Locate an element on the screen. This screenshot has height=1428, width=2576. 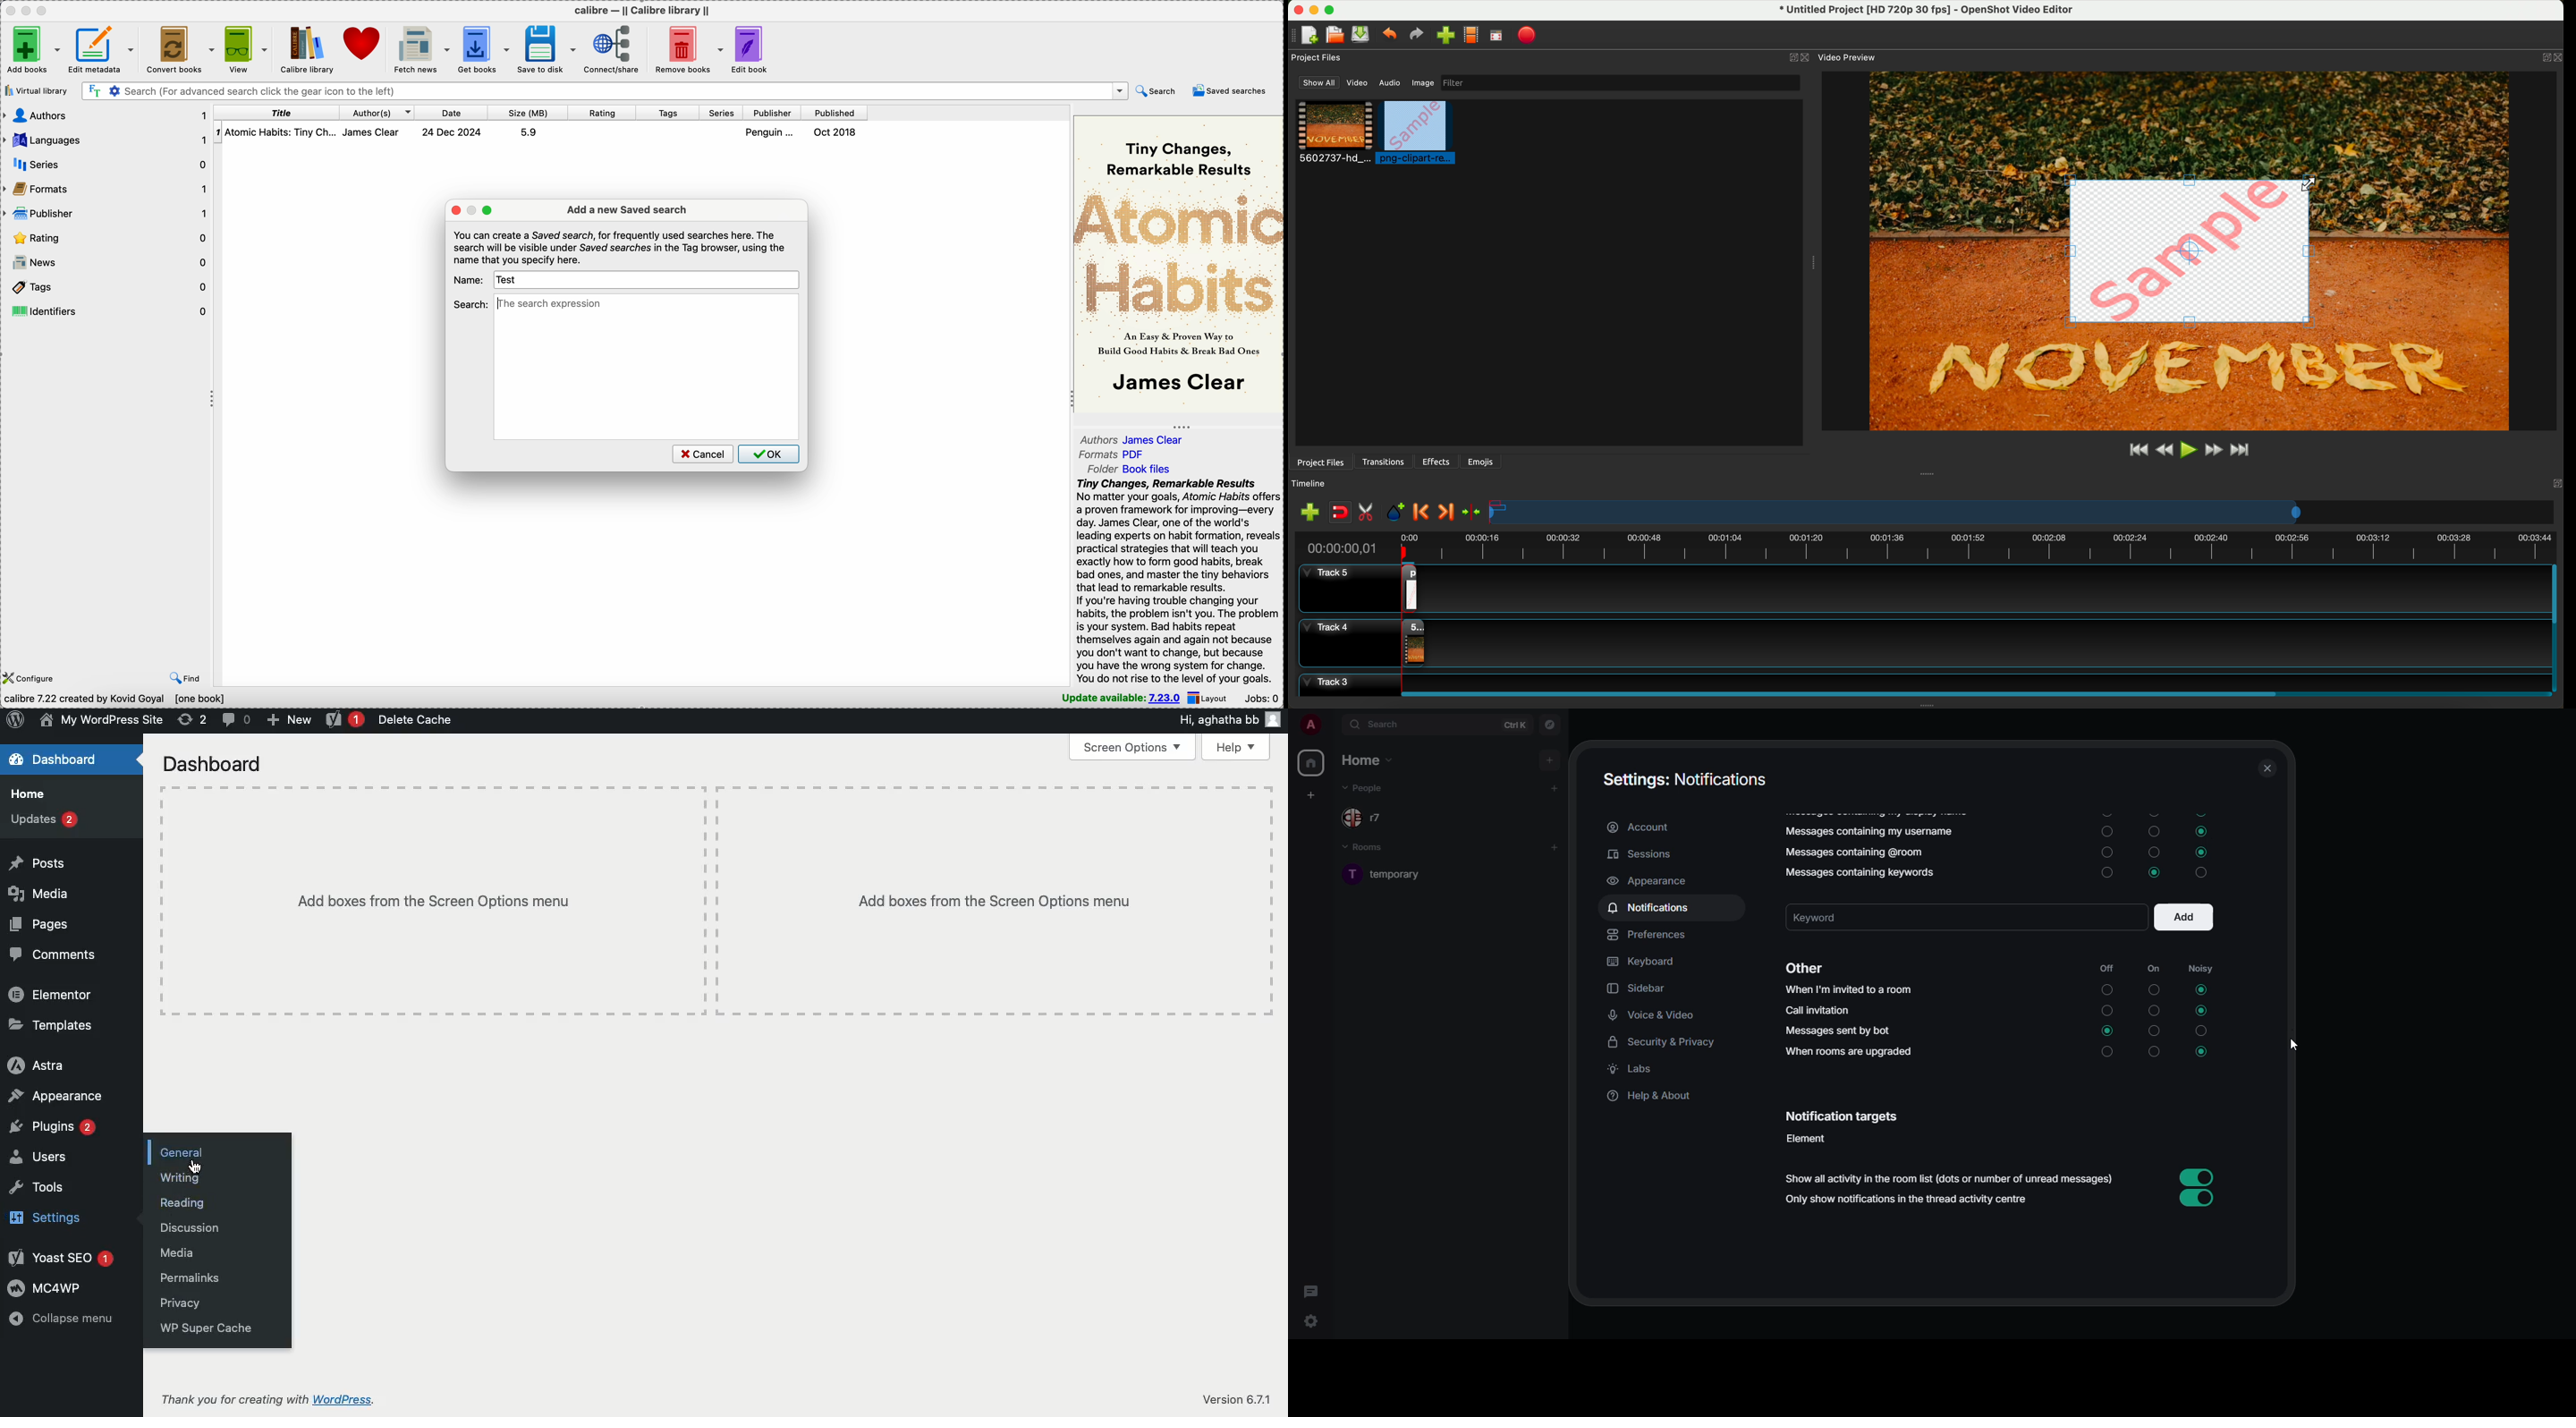
show all activity in room list is located at coordinates (1953, 1179).